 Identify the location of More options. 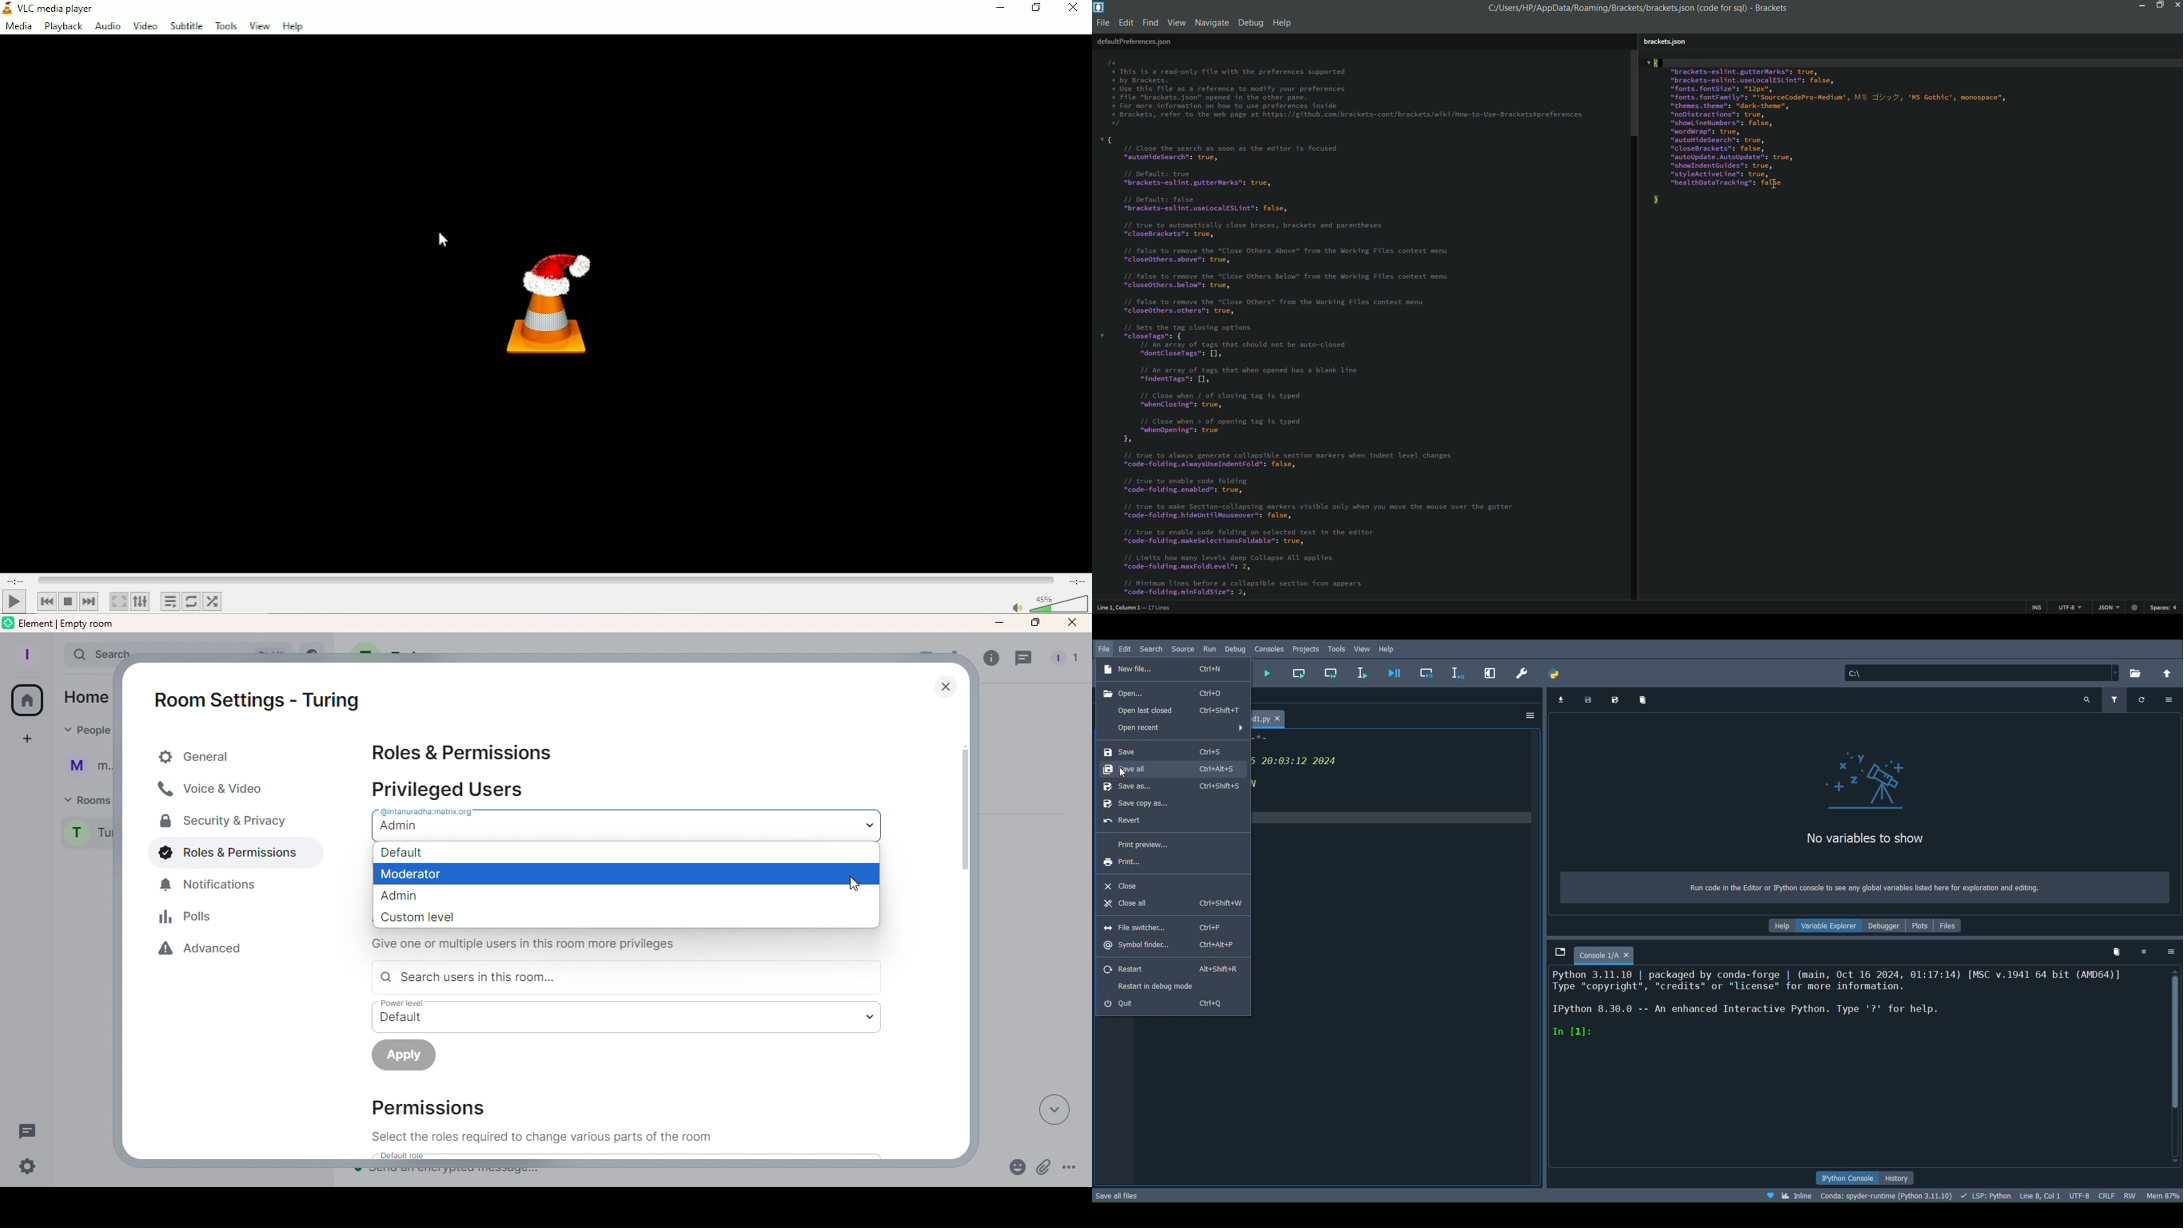
(1068, 1170).